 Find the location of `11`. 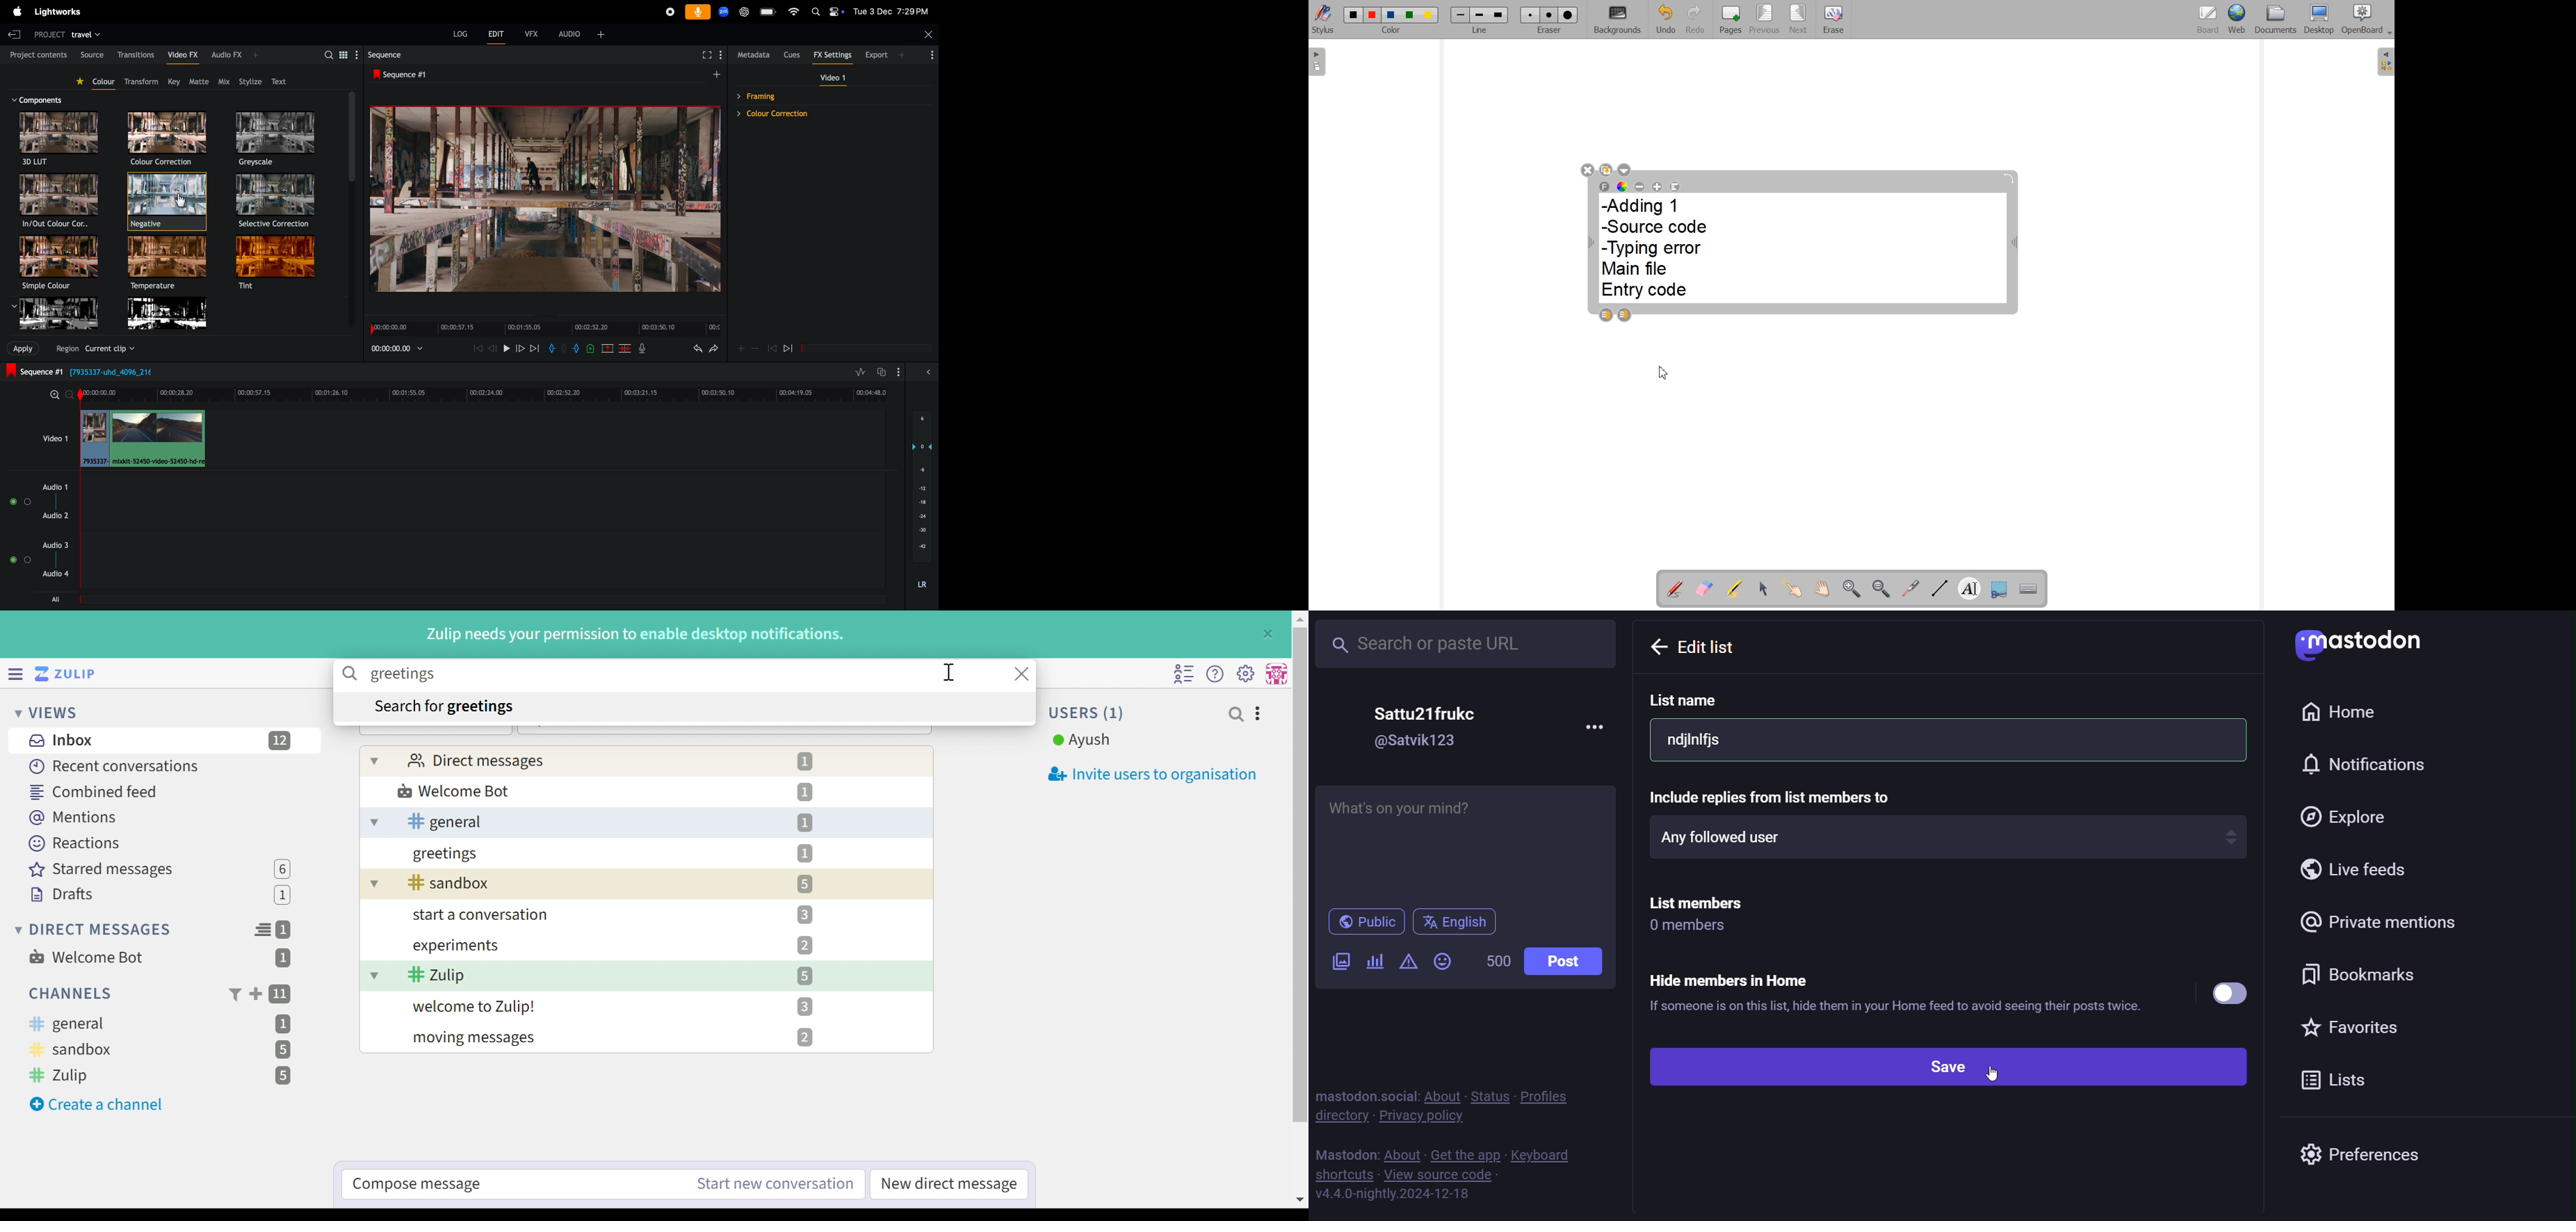

11 is located at coordinates (281, 995).